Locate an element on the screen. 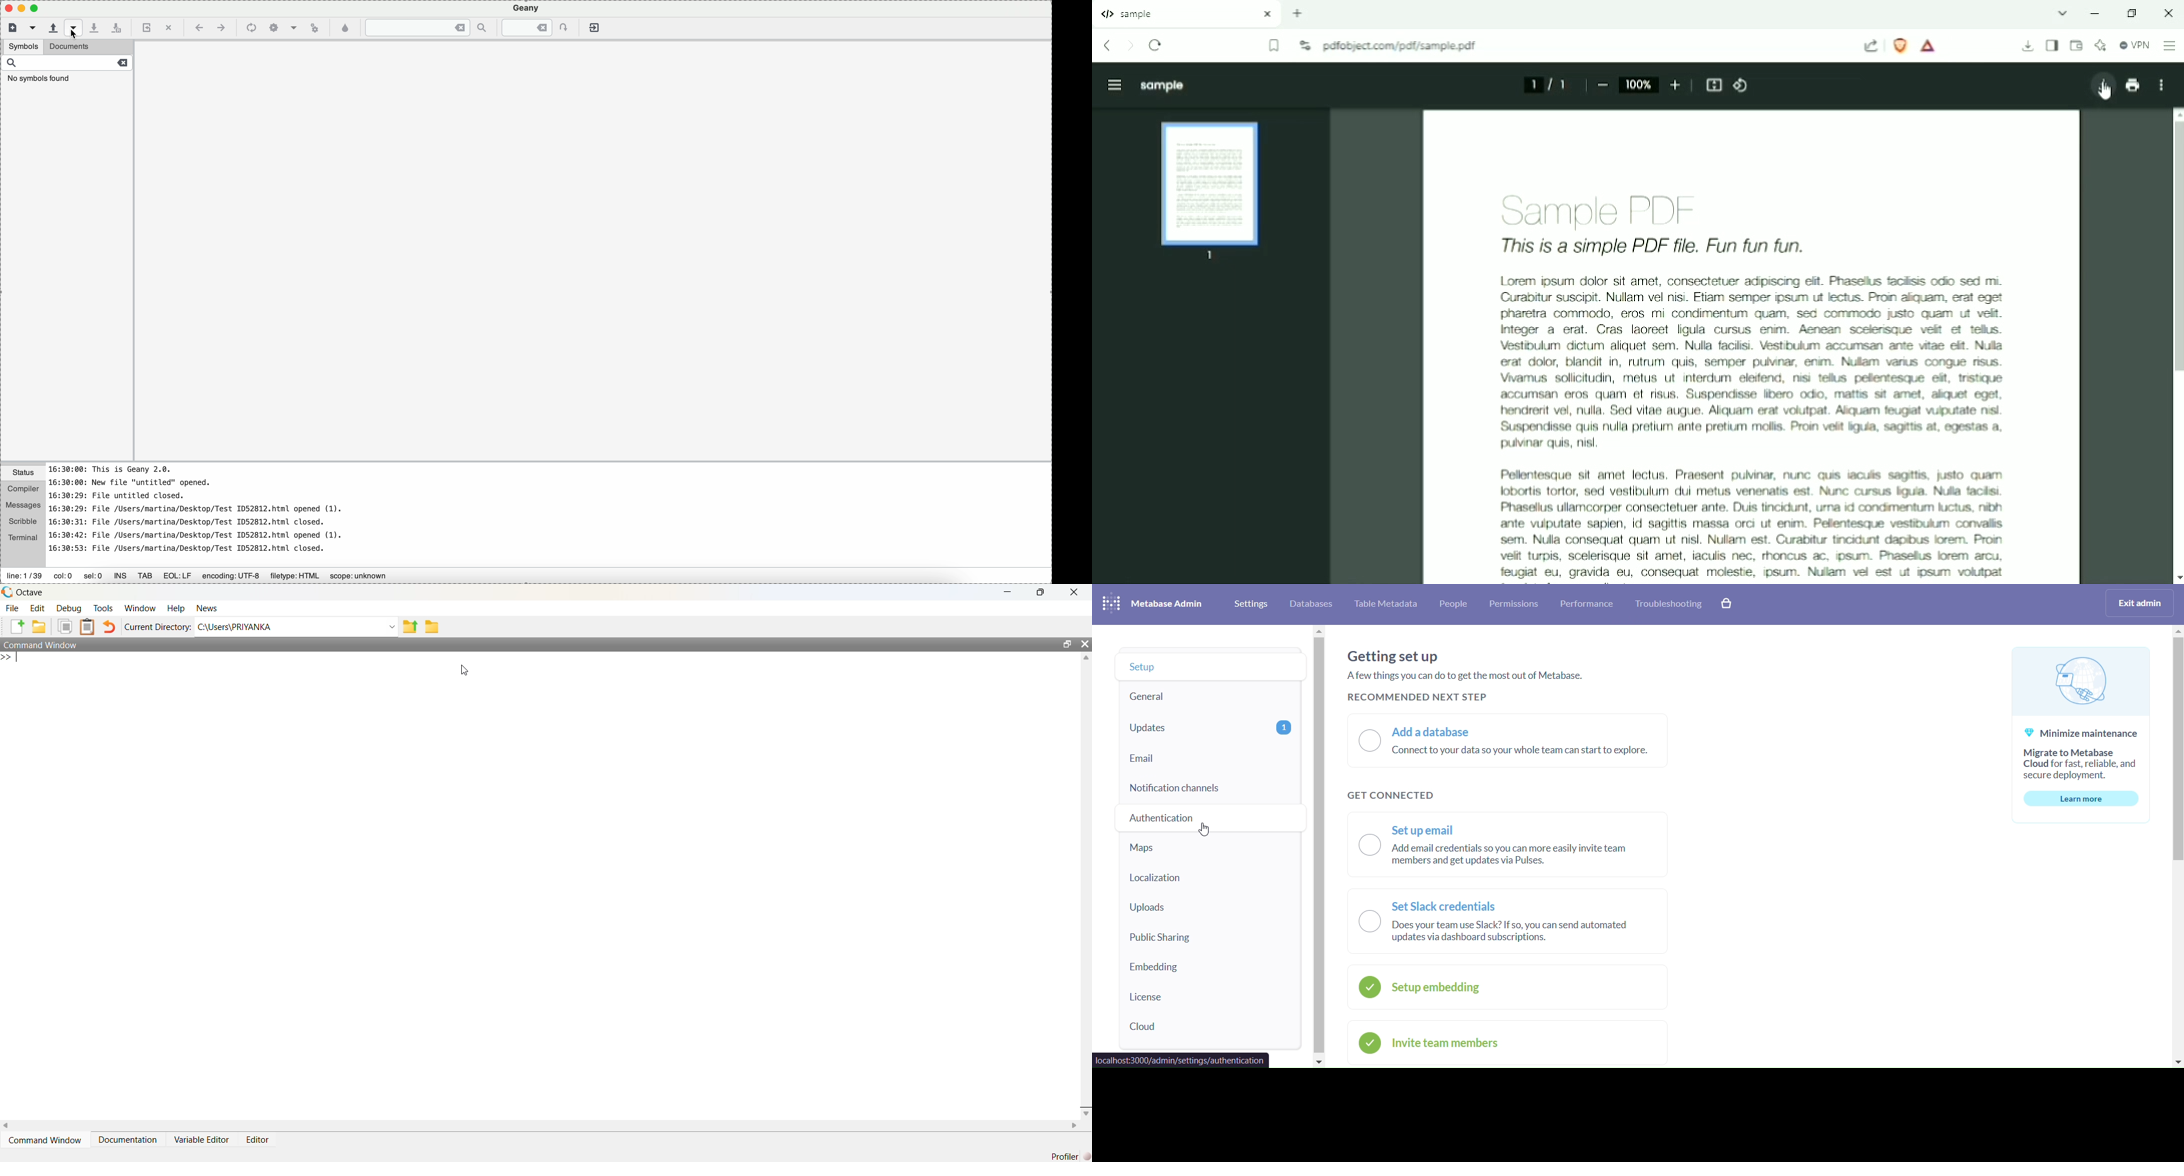 Image resolution: width=2184 pixels, height=1176 pixels. people is located at coordinates (1454, 605).